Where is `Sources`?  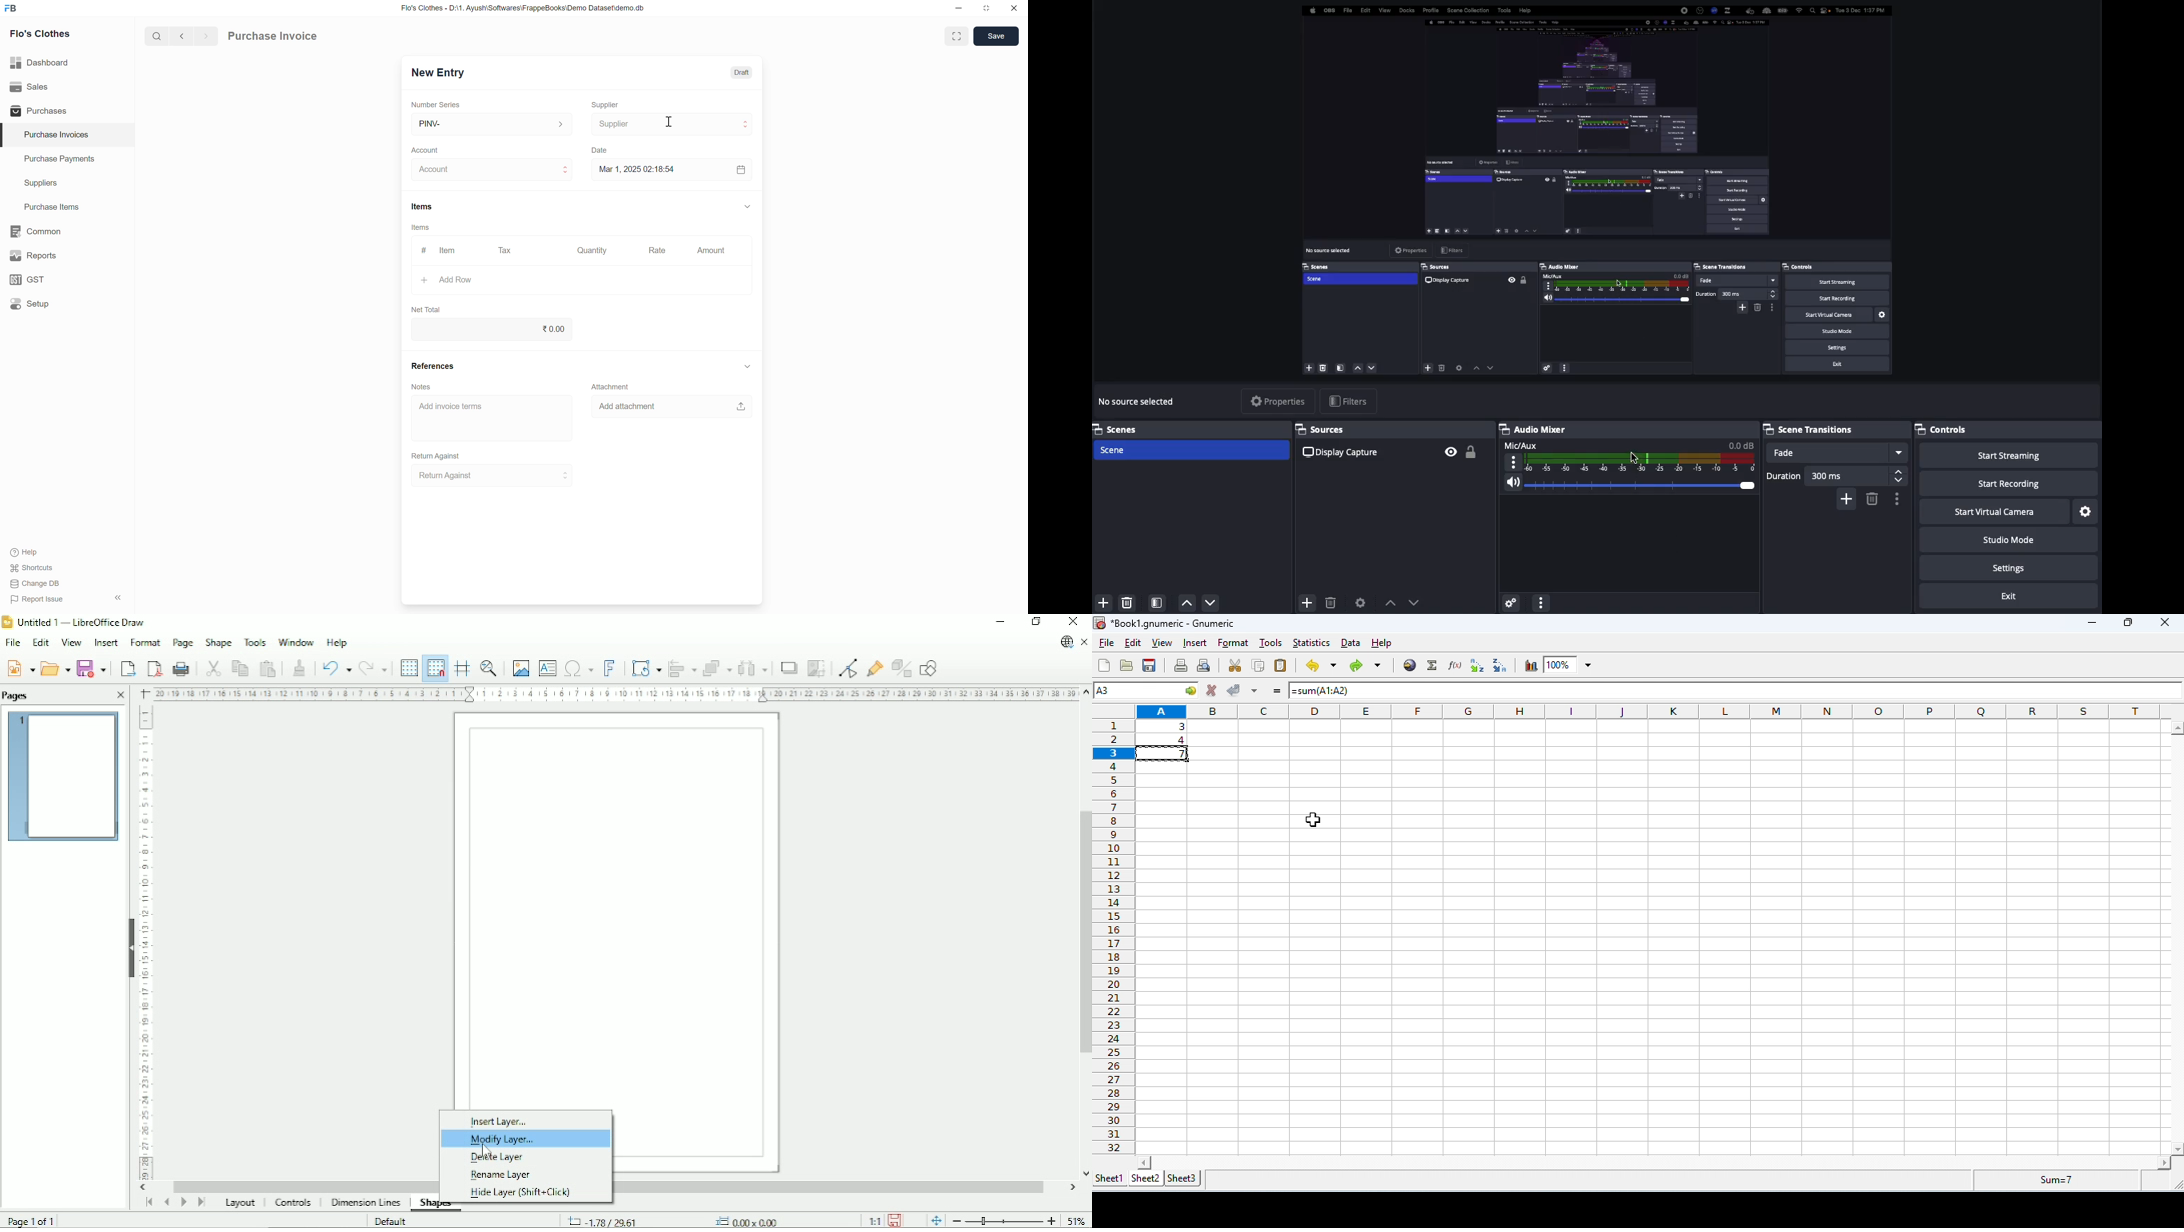
Sources is located at coordinates (1321, 429).